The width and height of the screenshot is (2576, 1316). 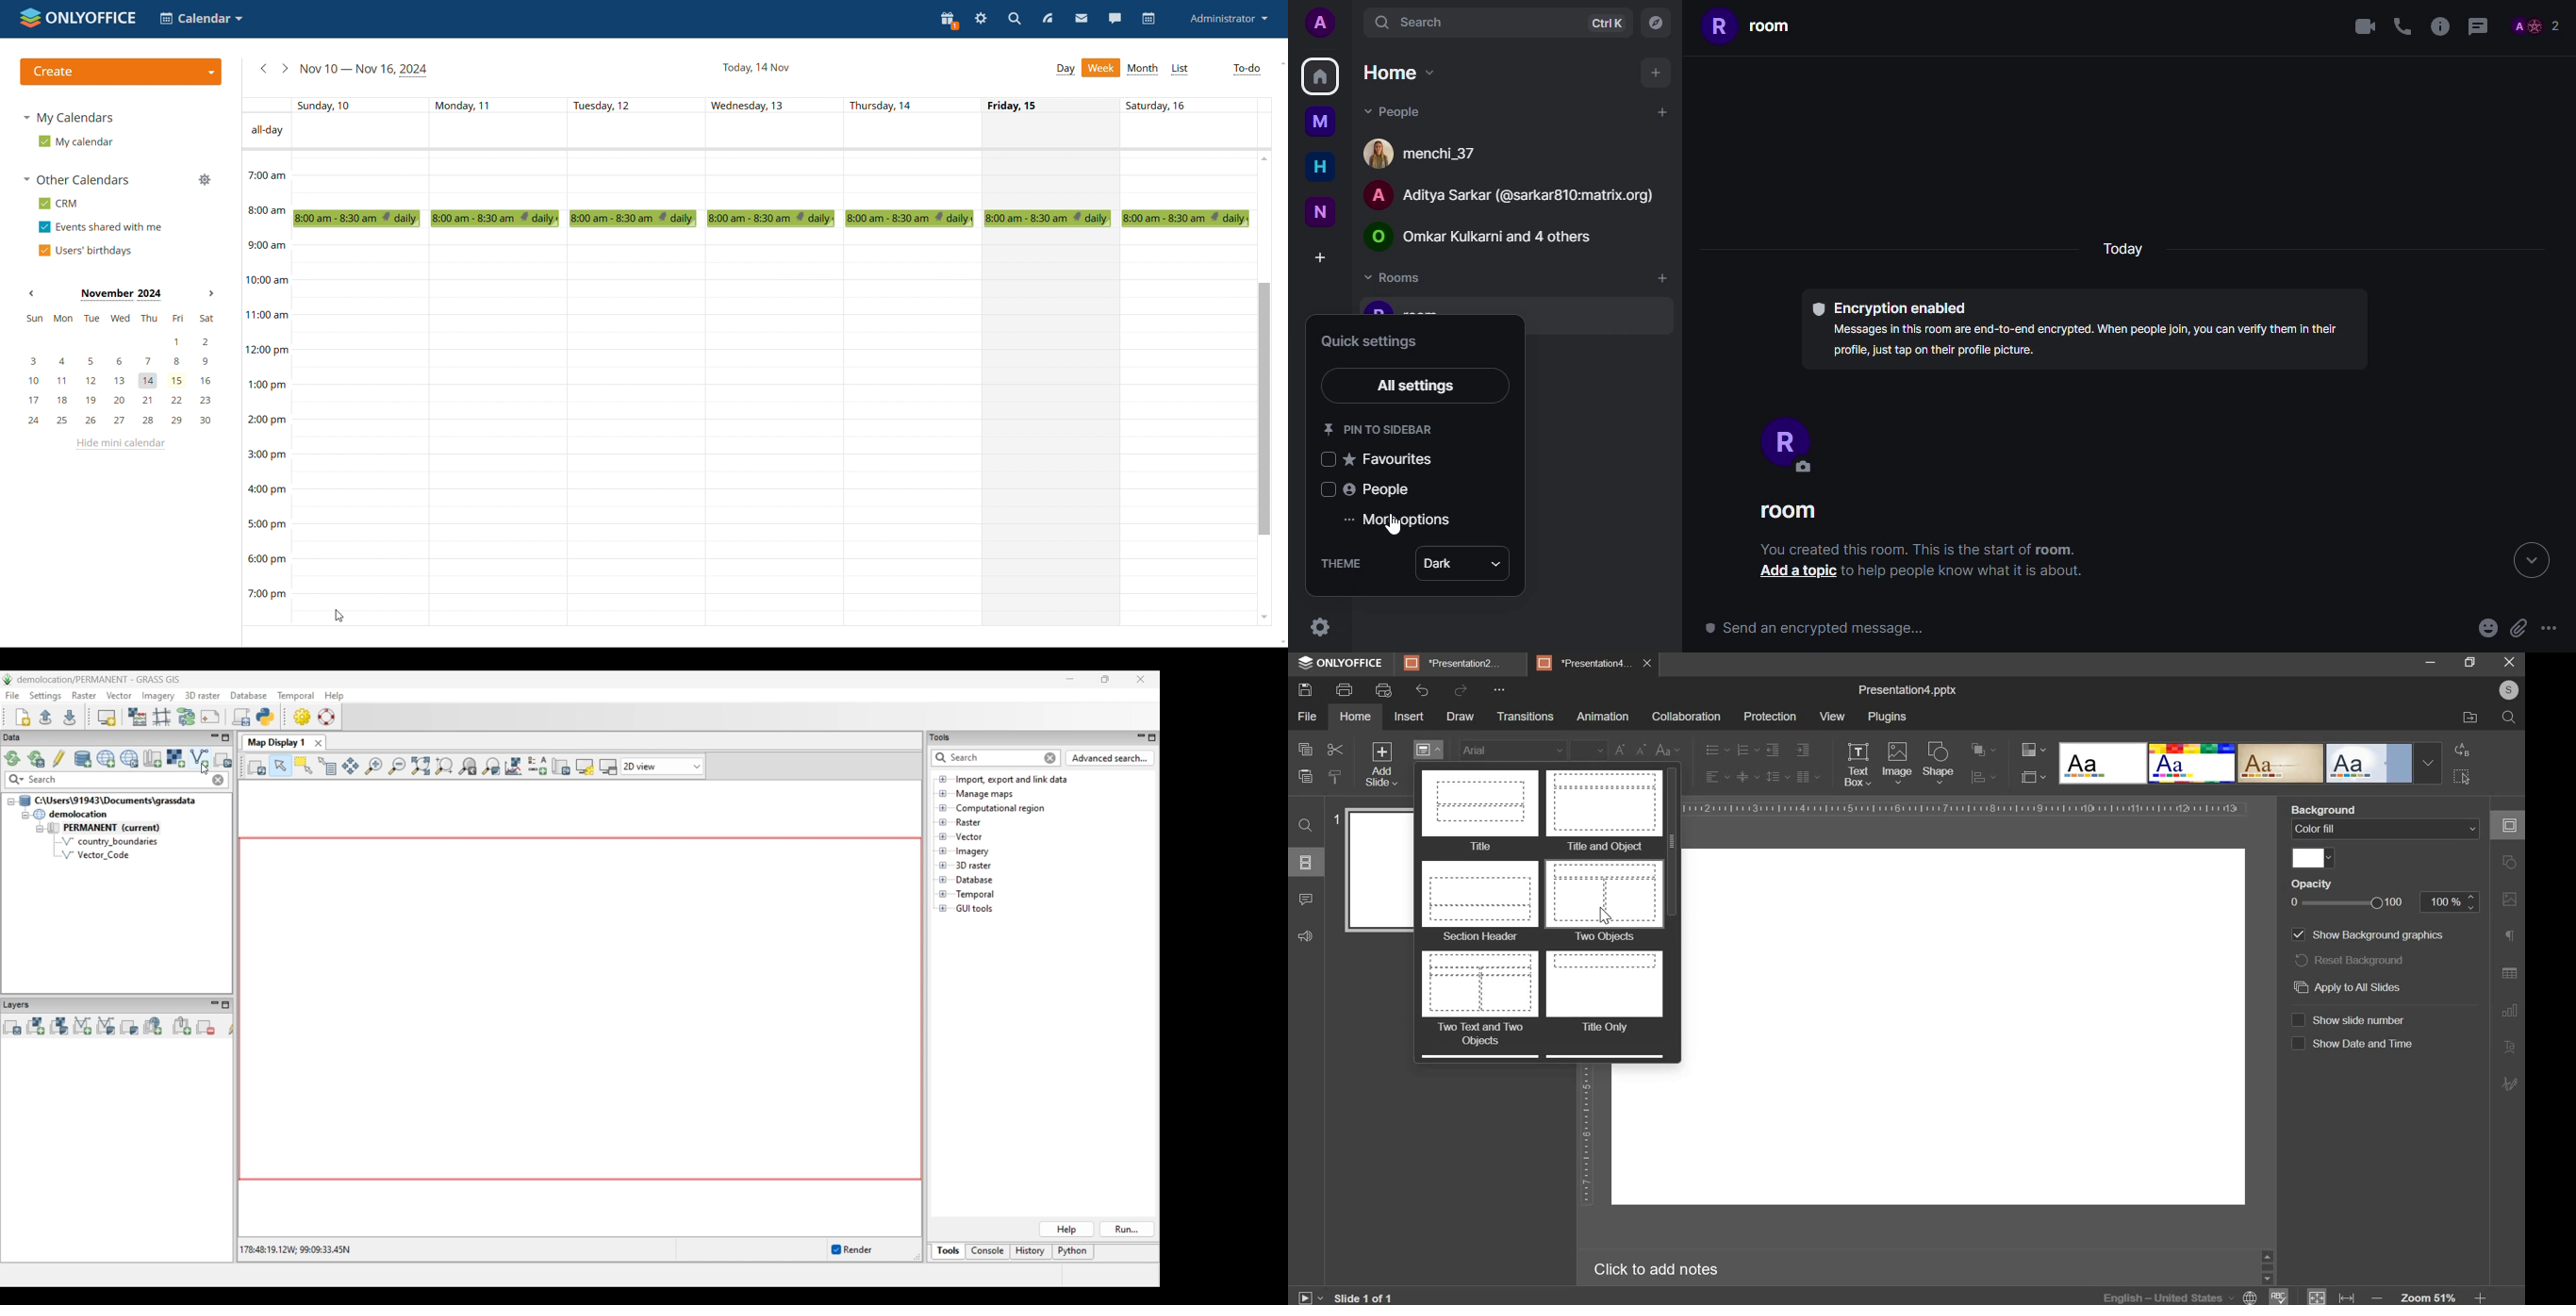 I want to click on increase indent, so click(x=1803, y=750).